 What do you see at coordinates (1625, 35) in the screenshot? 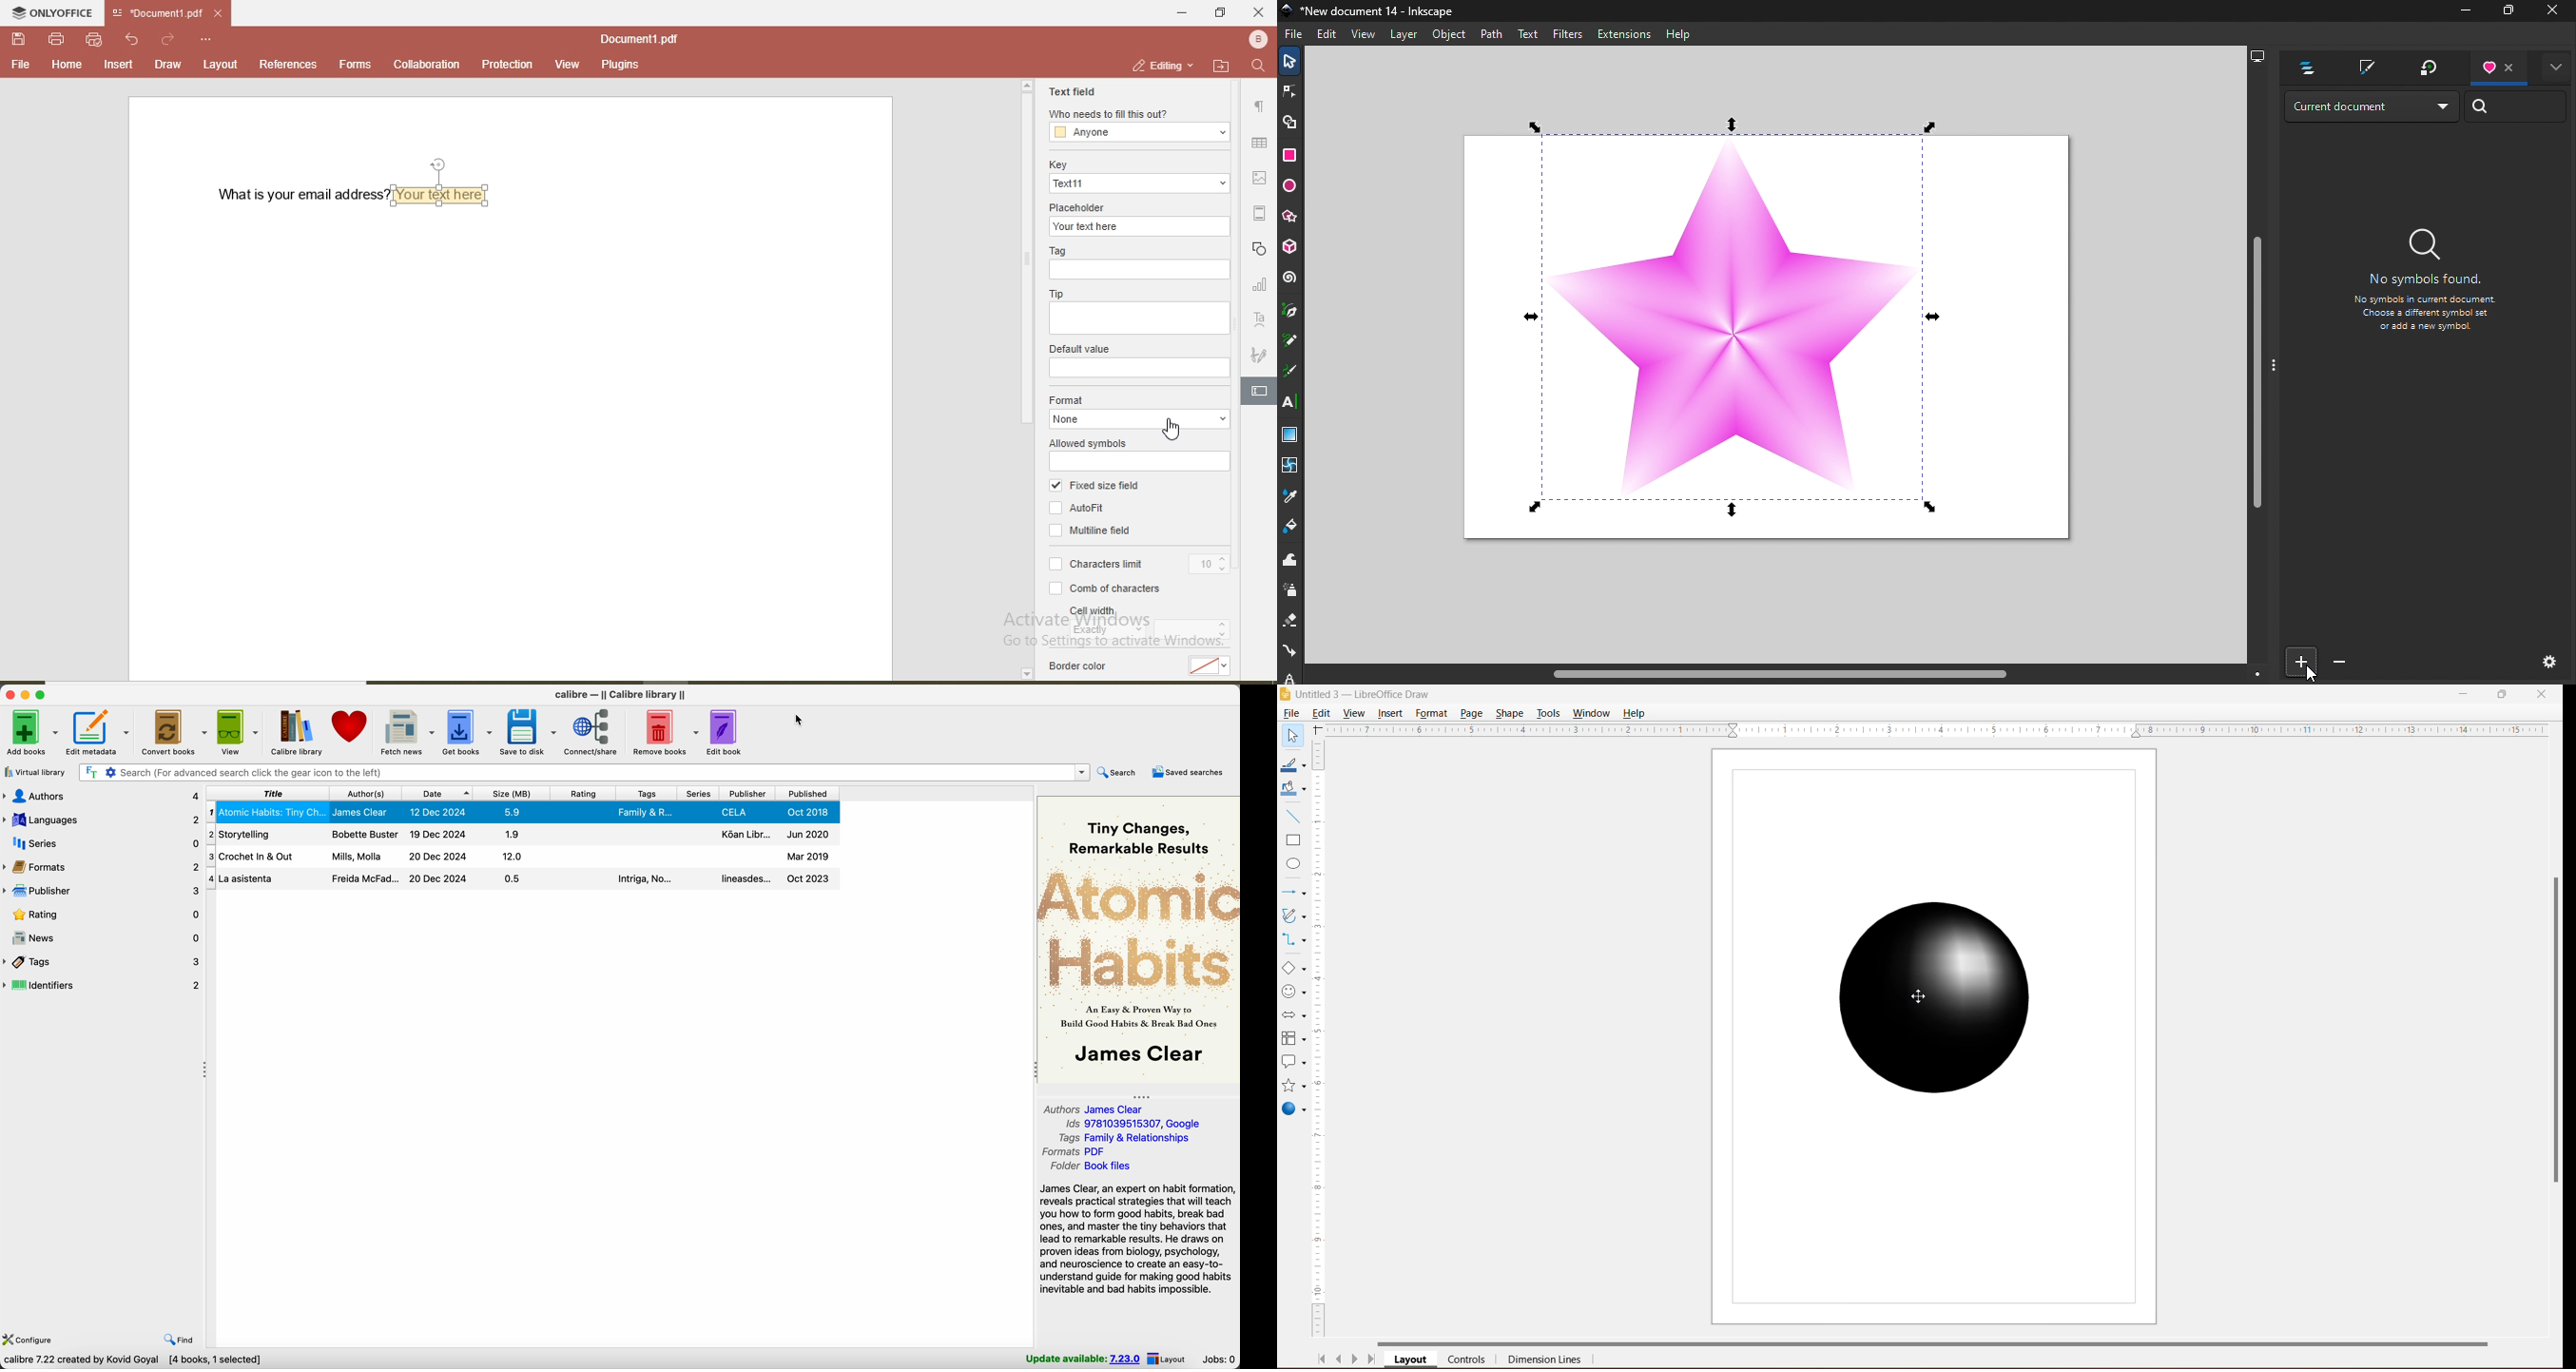
I see `Extensions` at bounding box center [1625, 35].